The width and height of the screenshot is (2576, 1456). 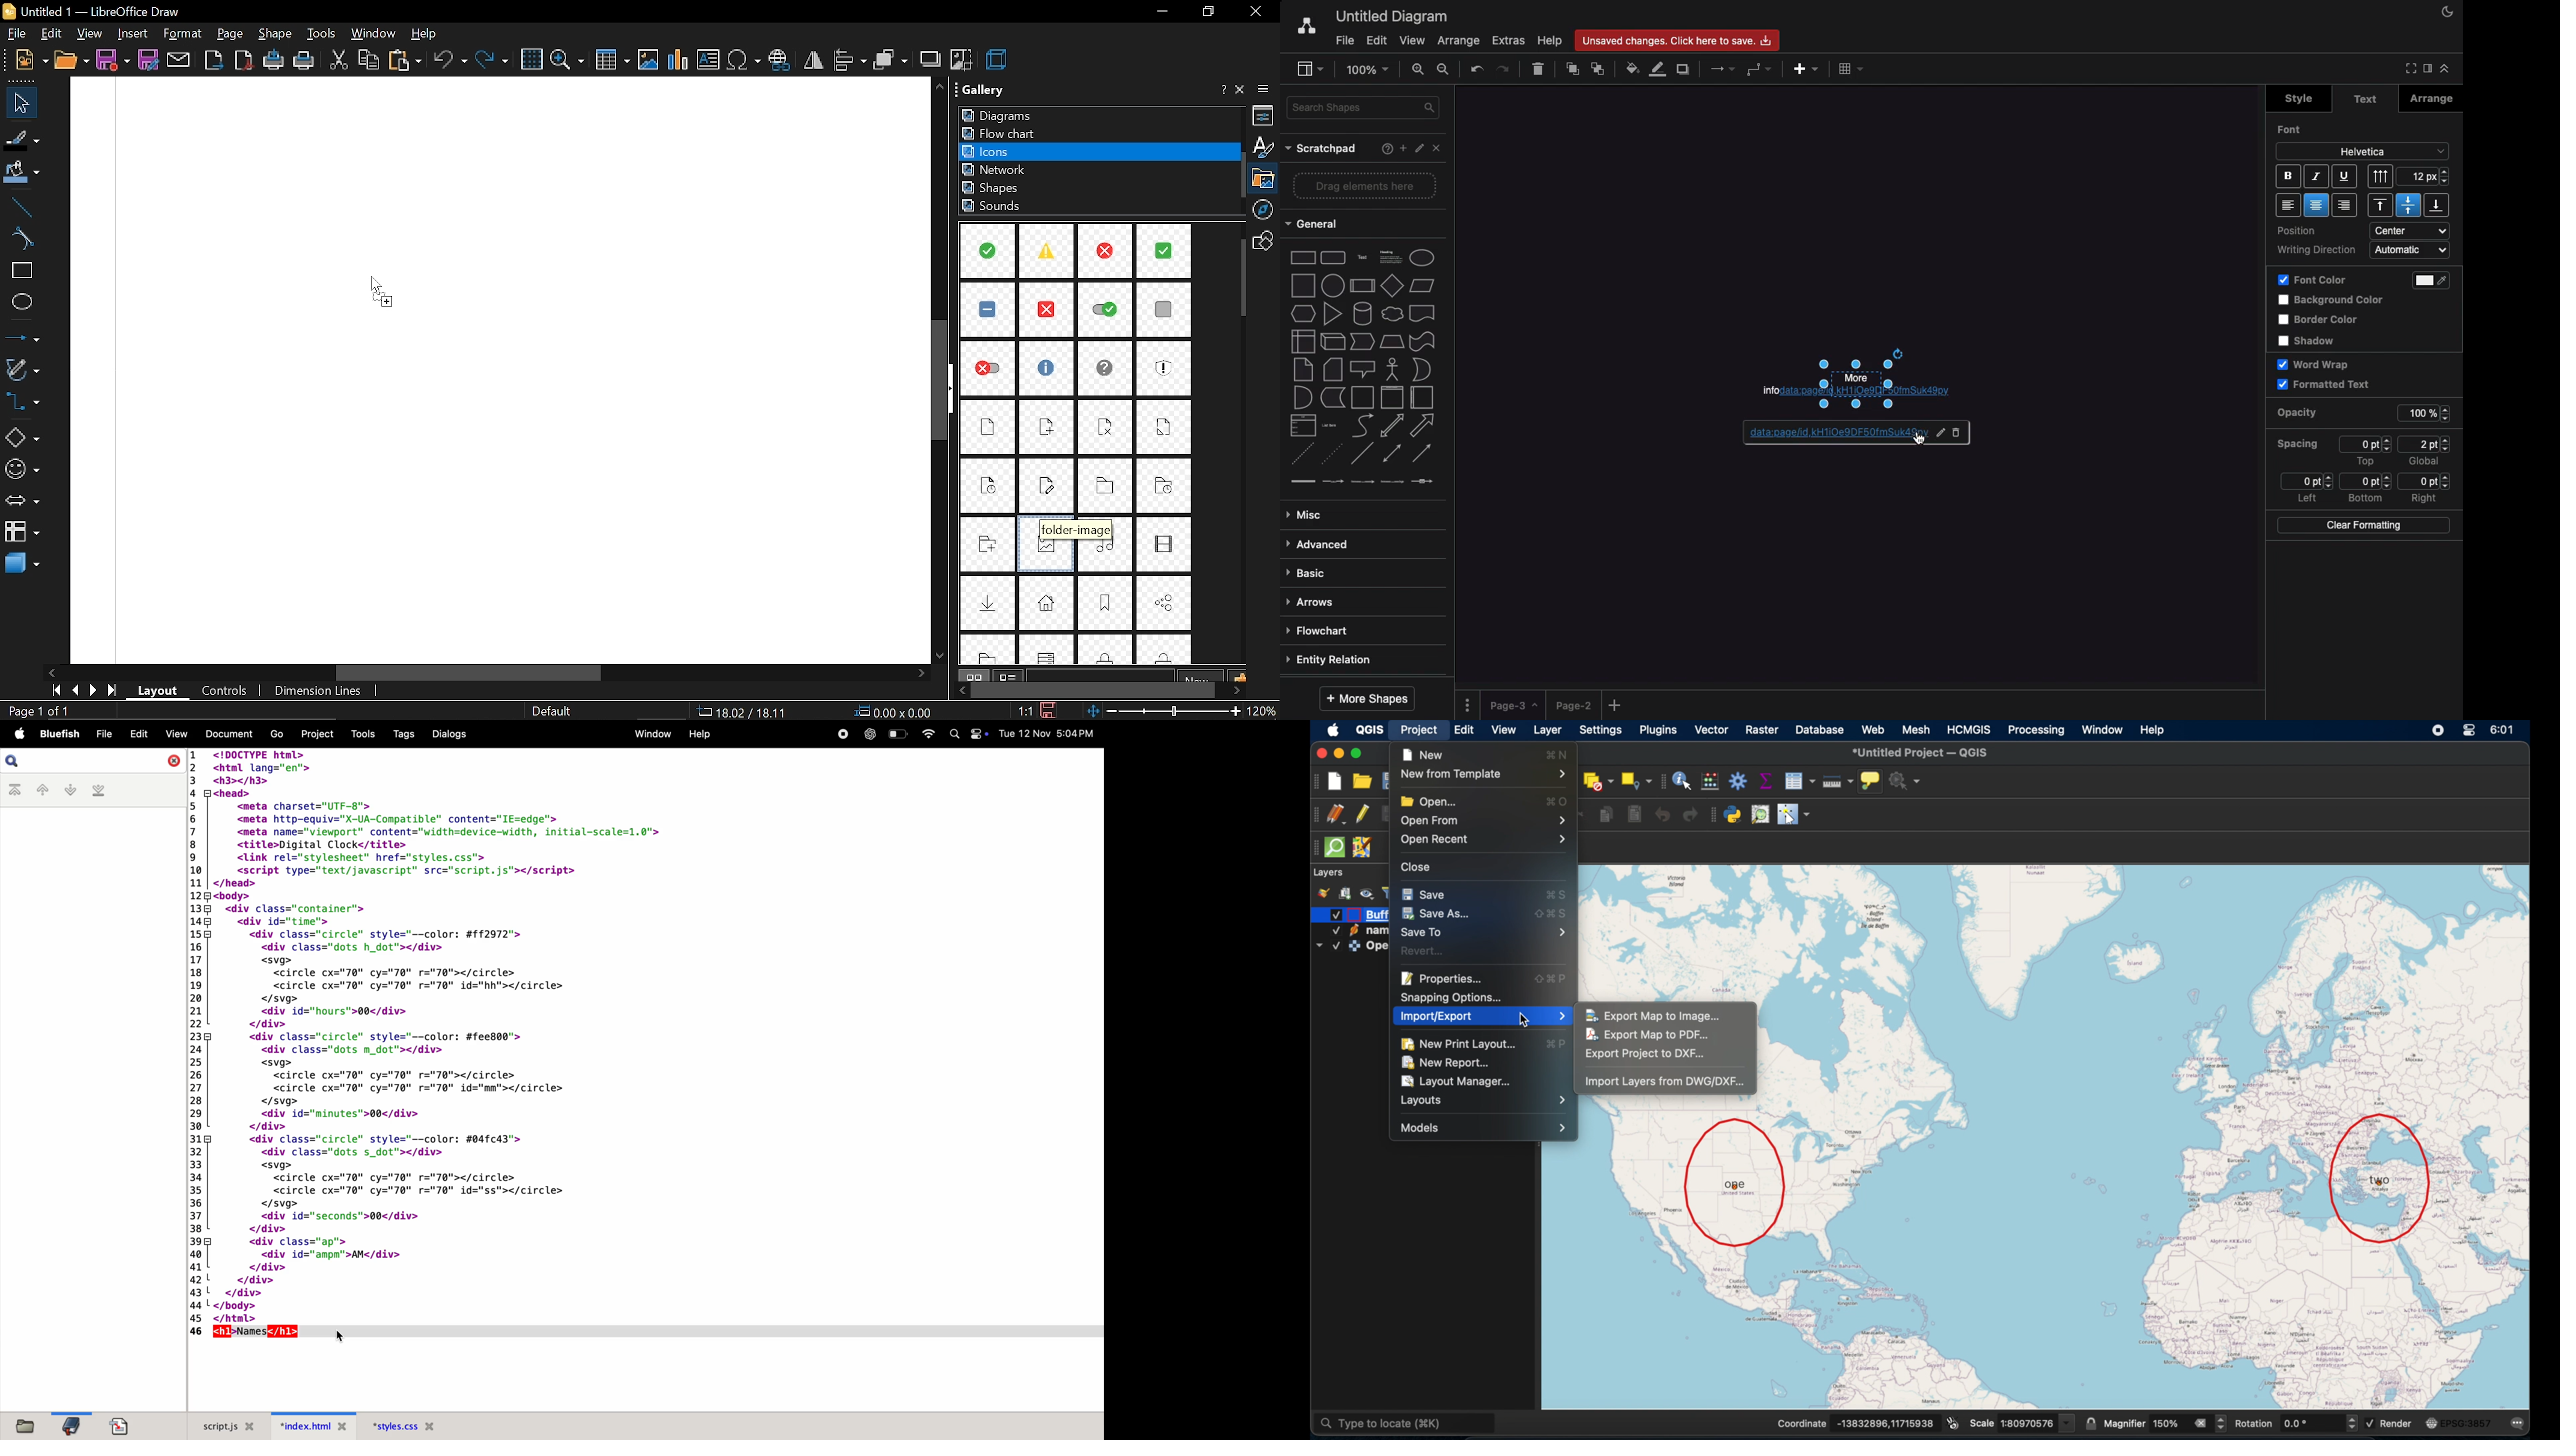 What do you see at coordinates (2408, 205) in the screenshot?
I see `Center ` at bounding box center [2408, 205].